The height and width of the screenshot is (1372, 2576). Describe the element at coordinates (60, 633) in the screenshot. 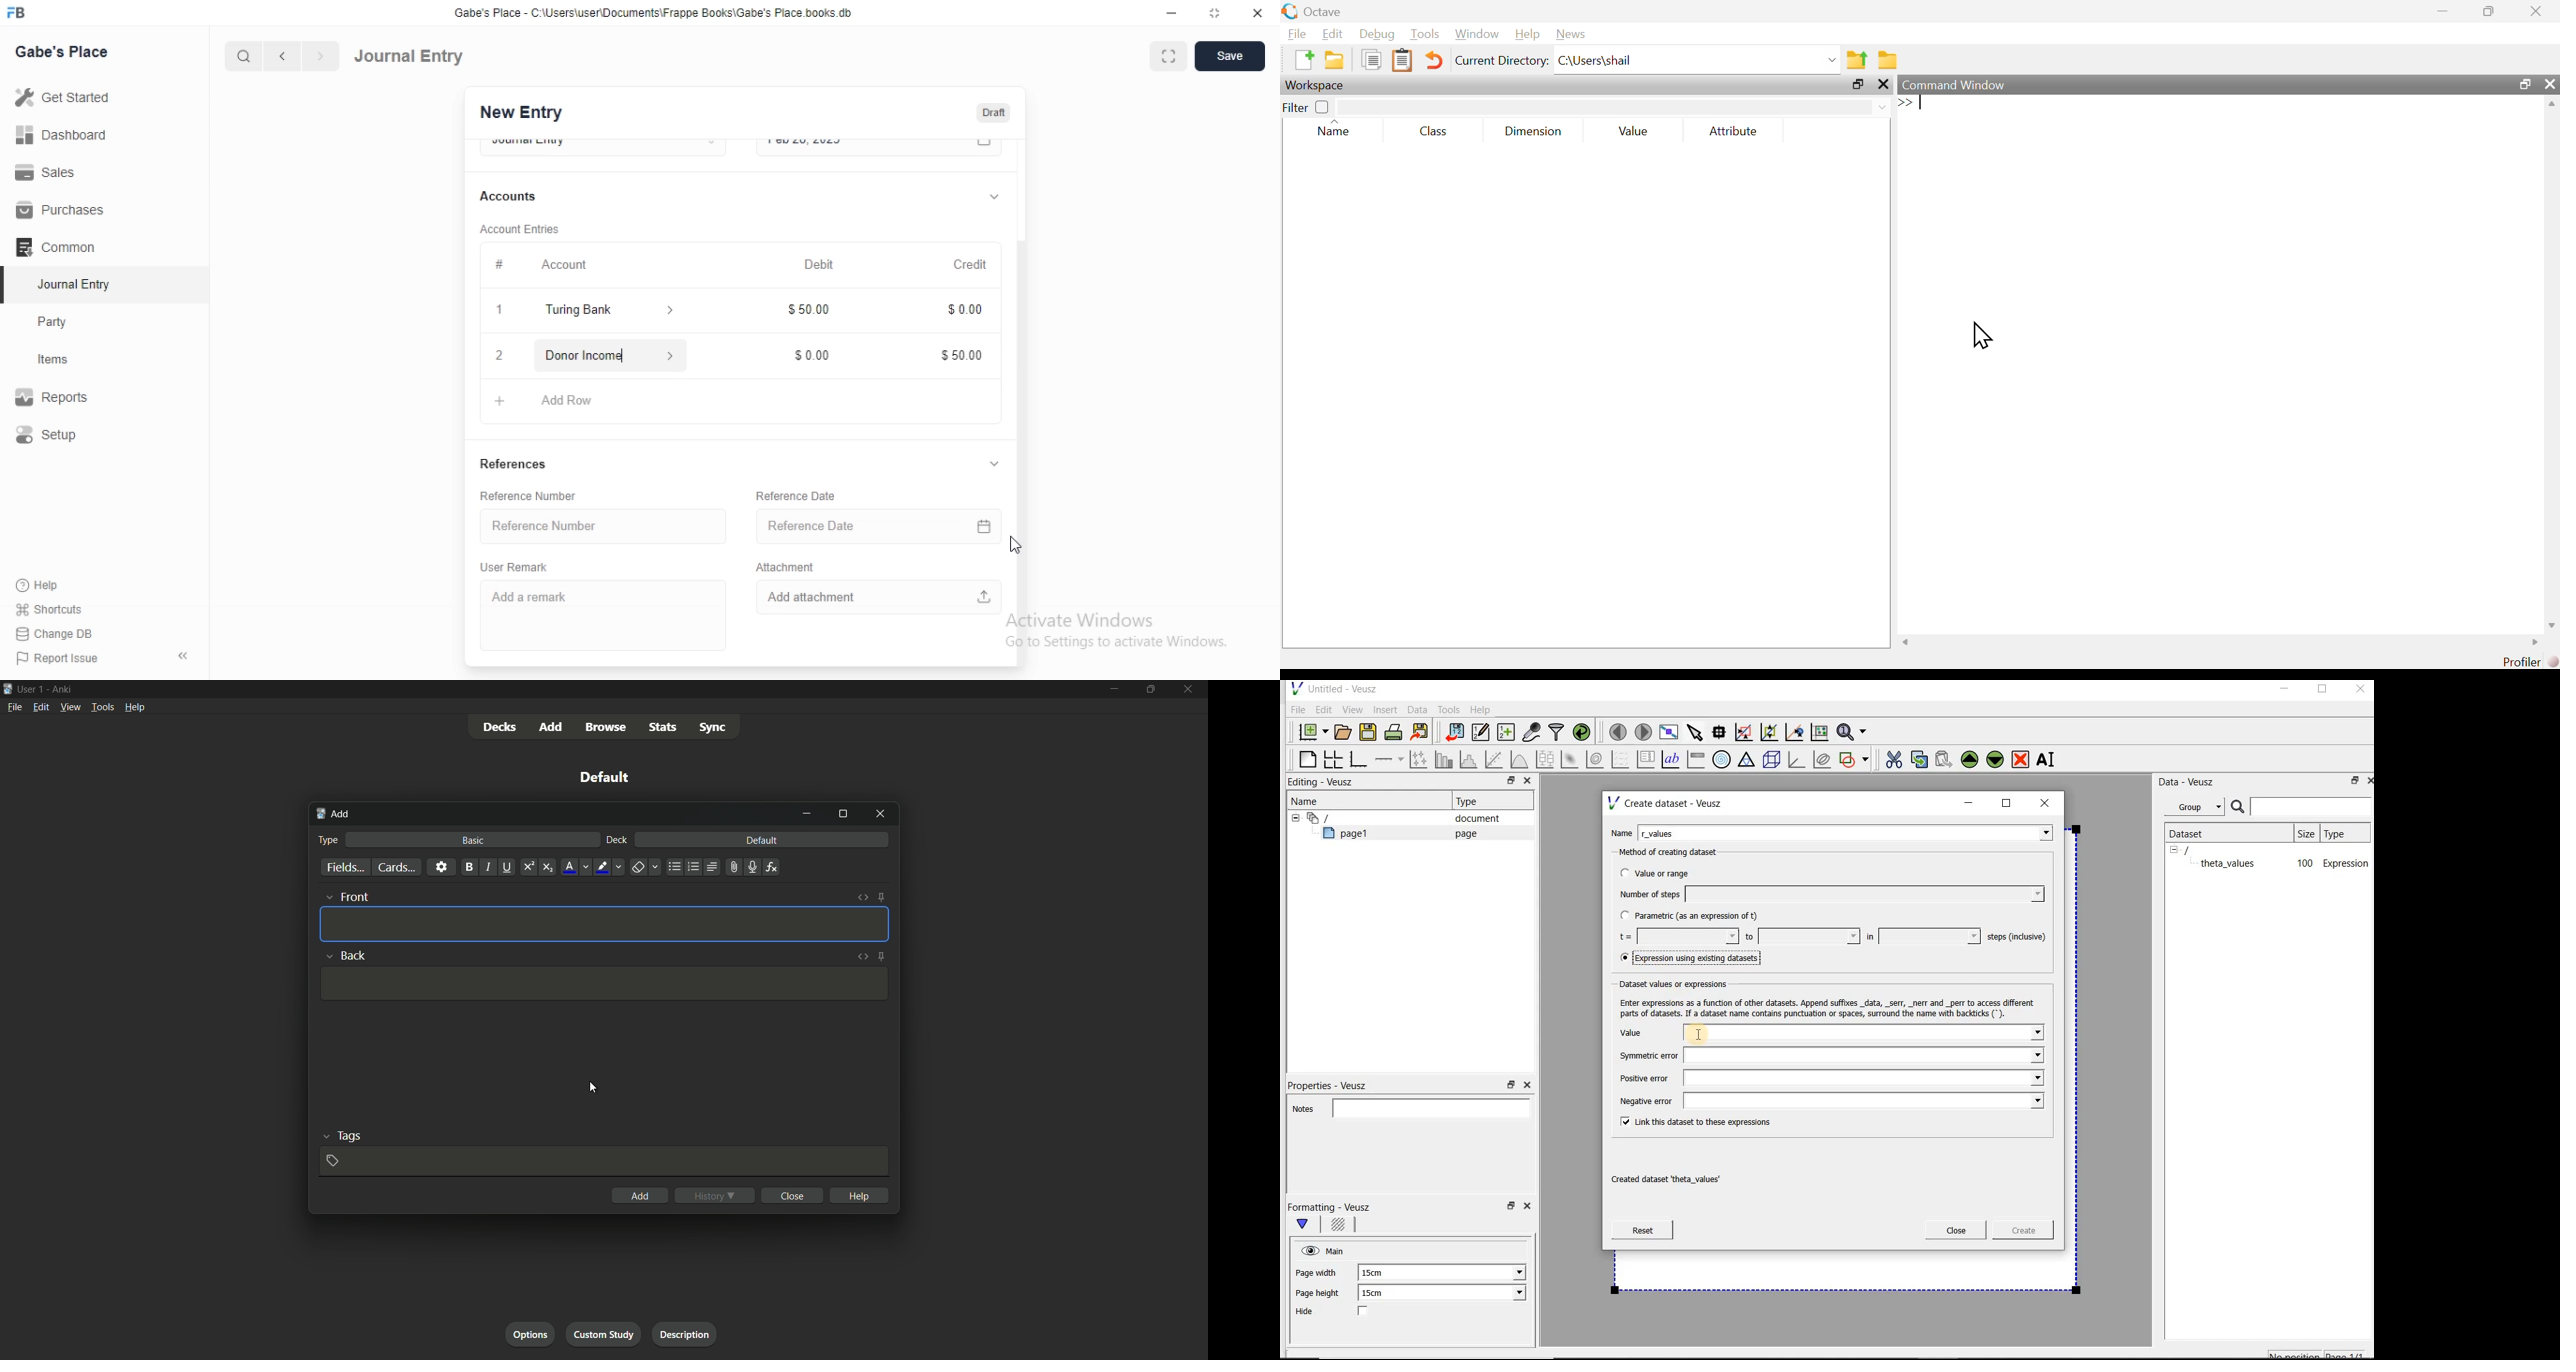

I see `Change DB` at that location.